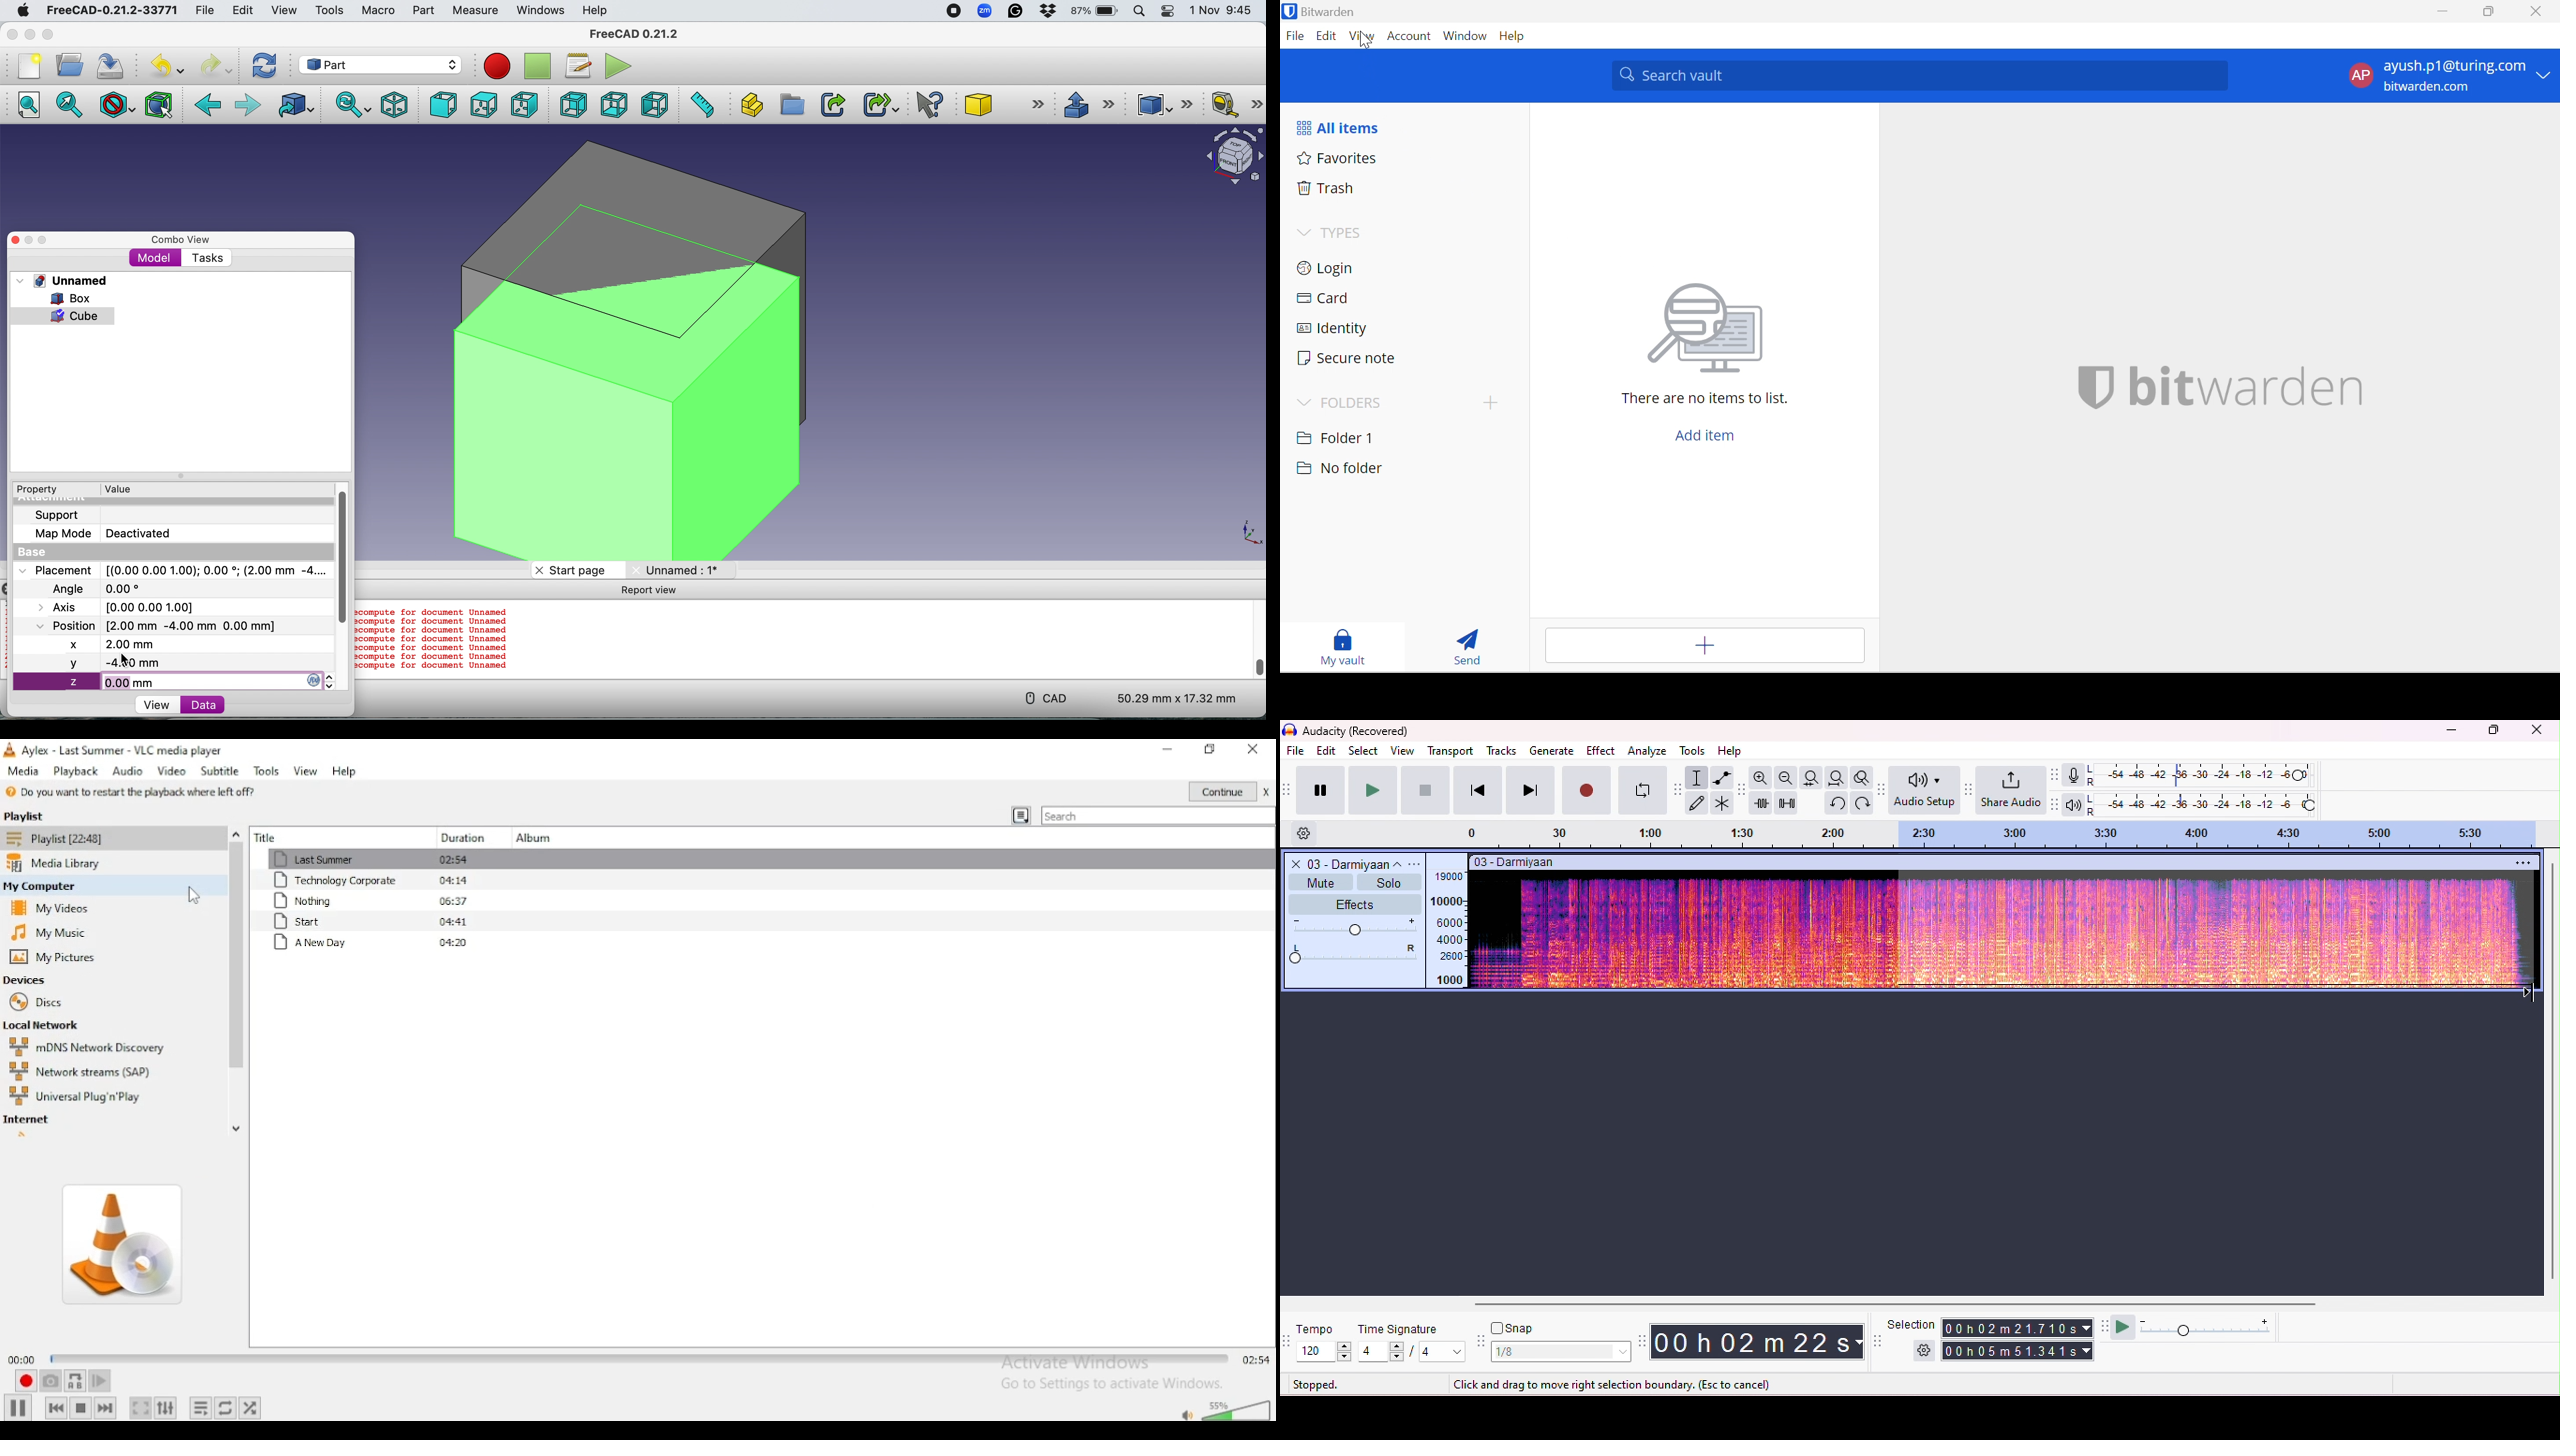 Image resolution: width=2576 pixels, height=1456 pixels. I want to click on Bottom, so click(614, 104).